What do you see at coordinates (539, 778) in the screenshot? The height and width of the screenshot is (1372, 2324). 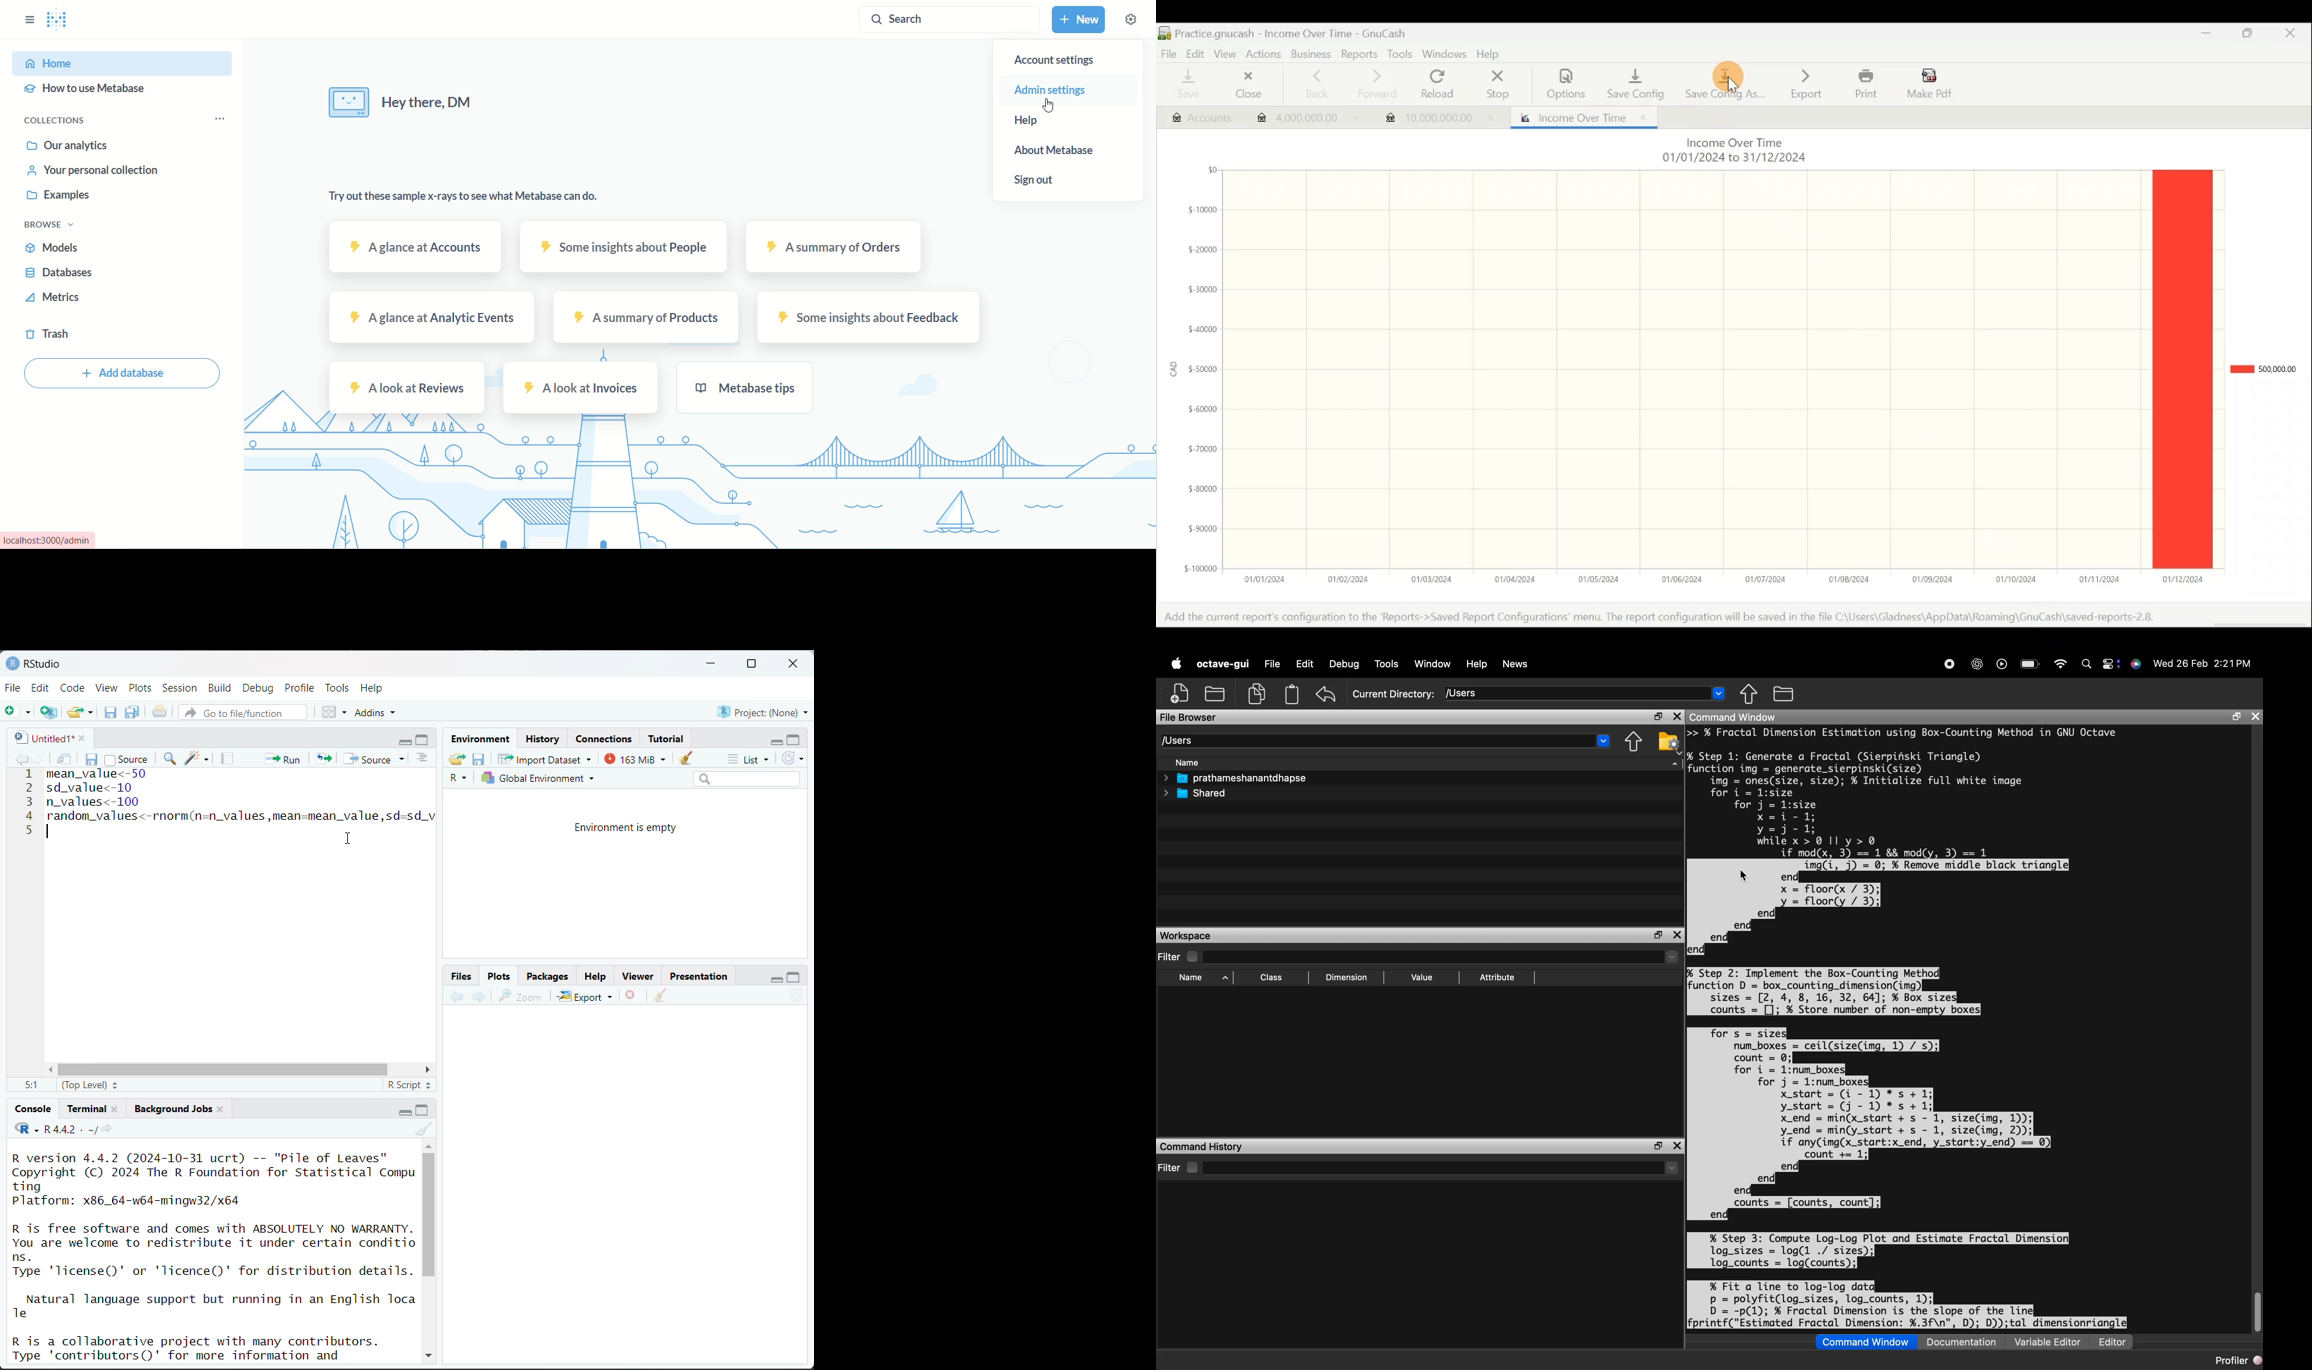 I see `Global environment` at bounding box center [539, 778].